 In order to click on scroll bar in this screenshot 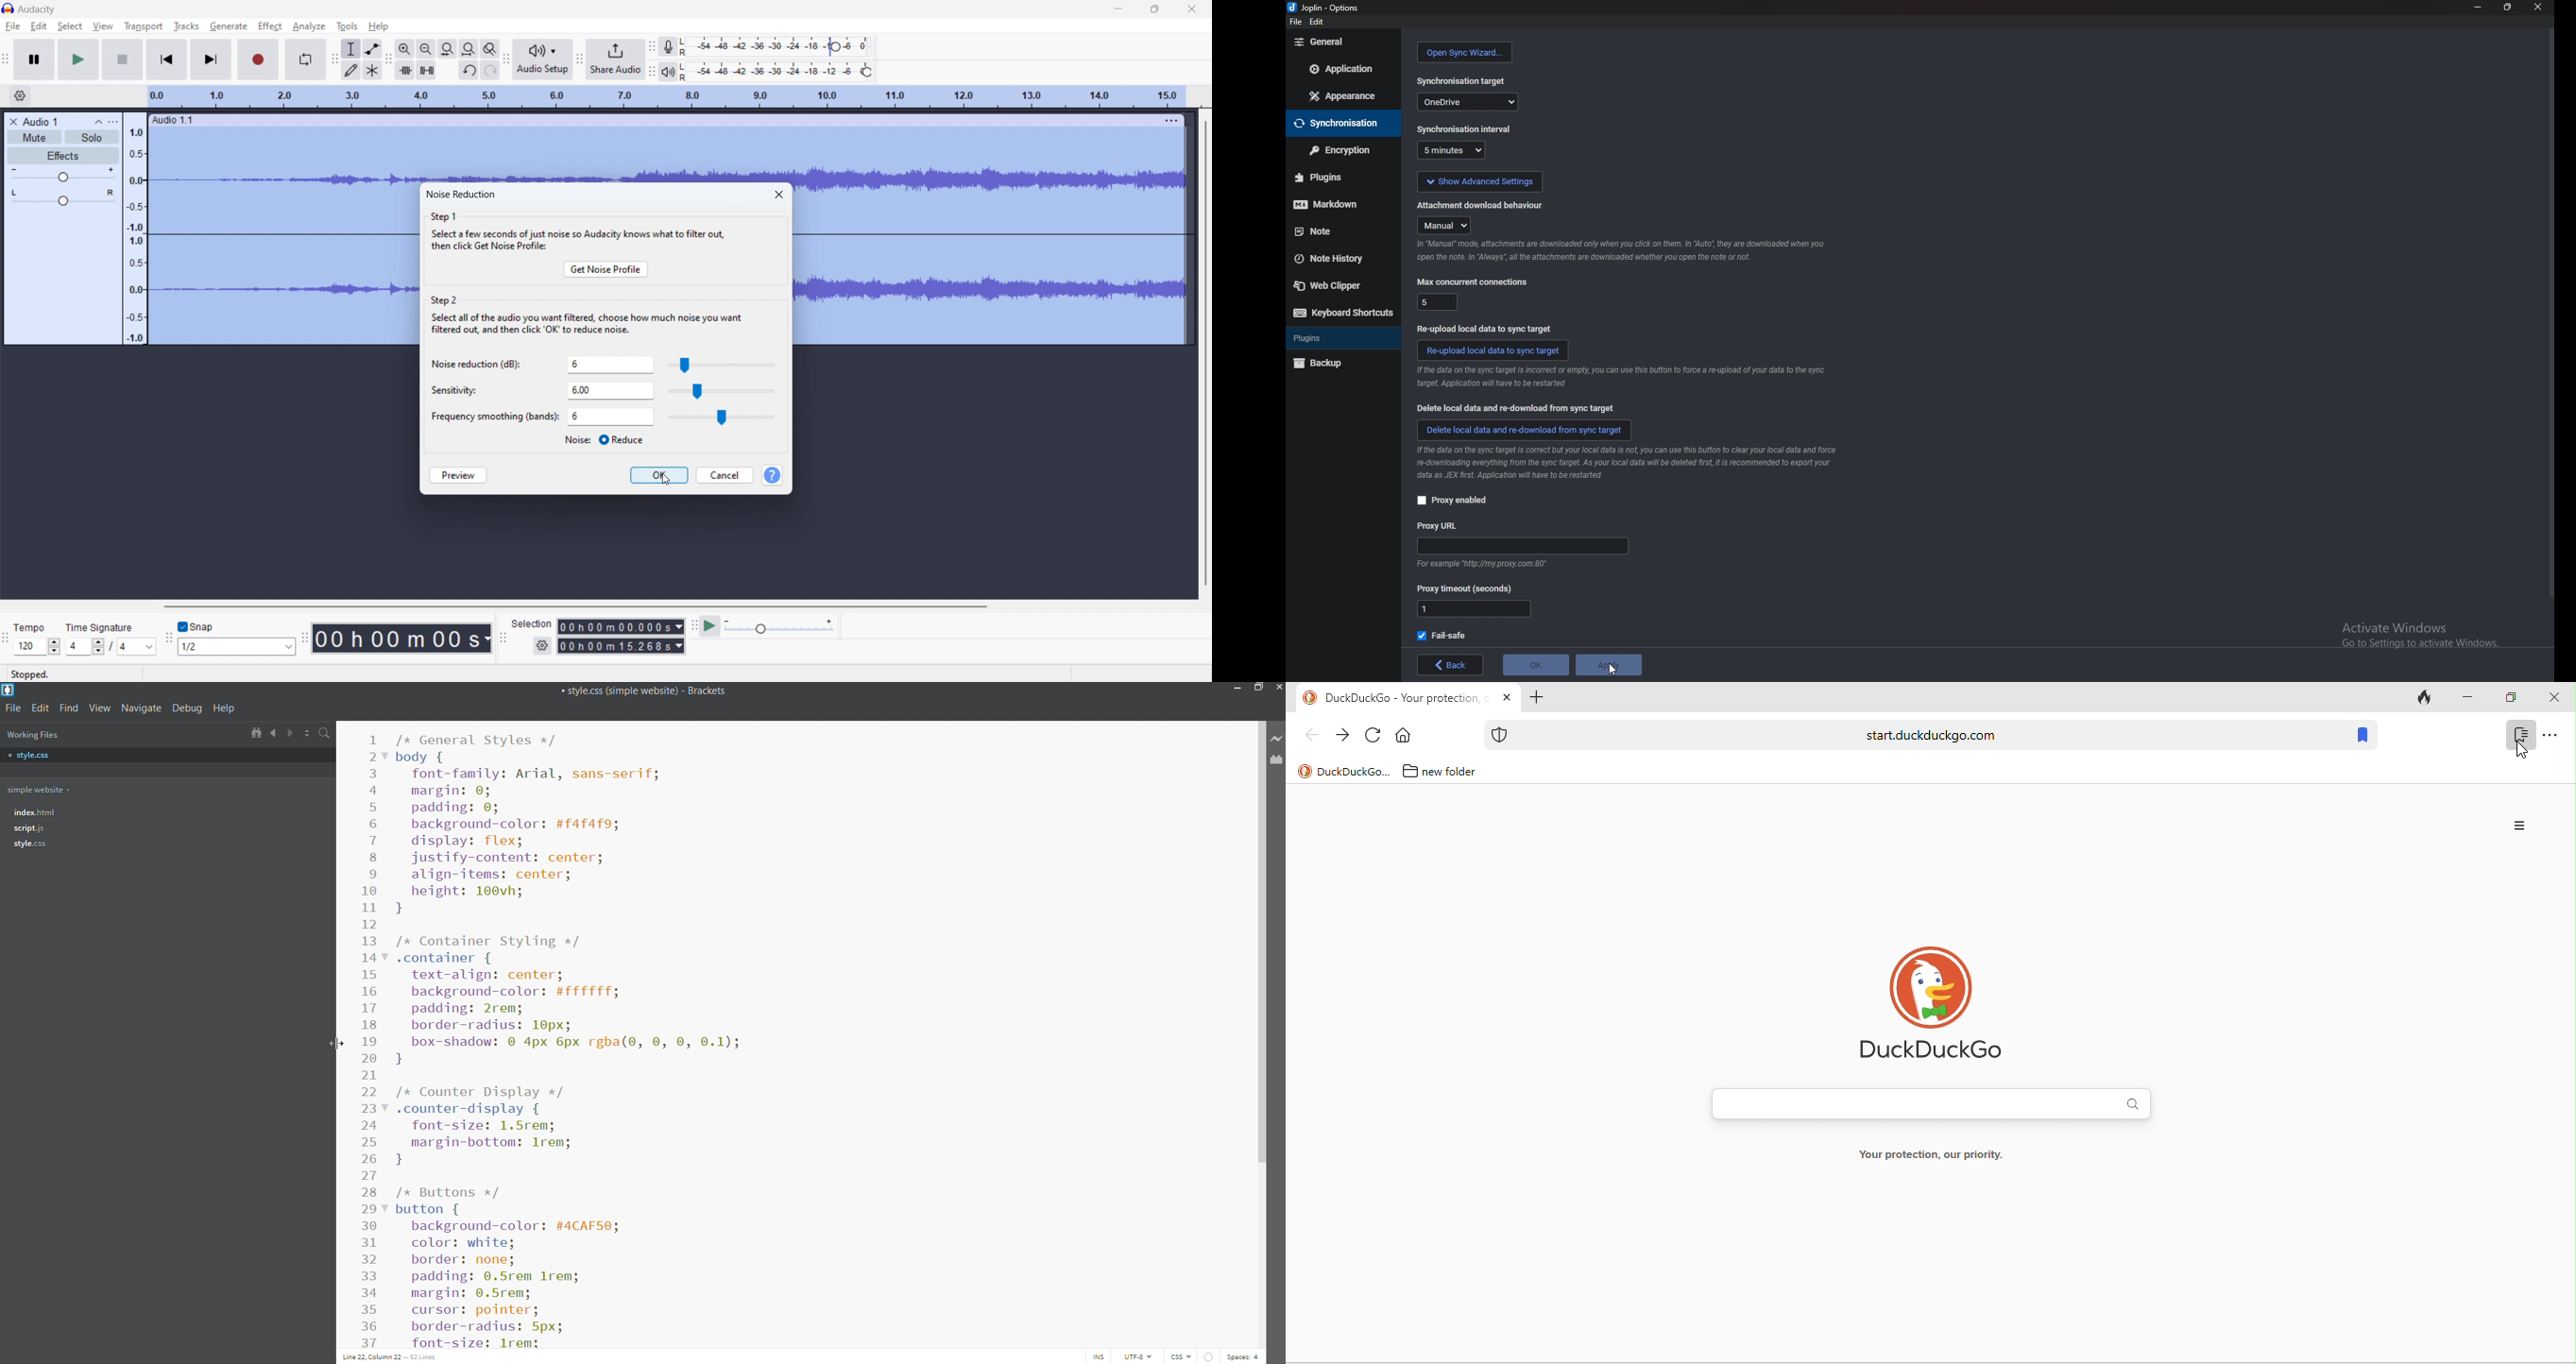, I will do `click(2549, 316)`.